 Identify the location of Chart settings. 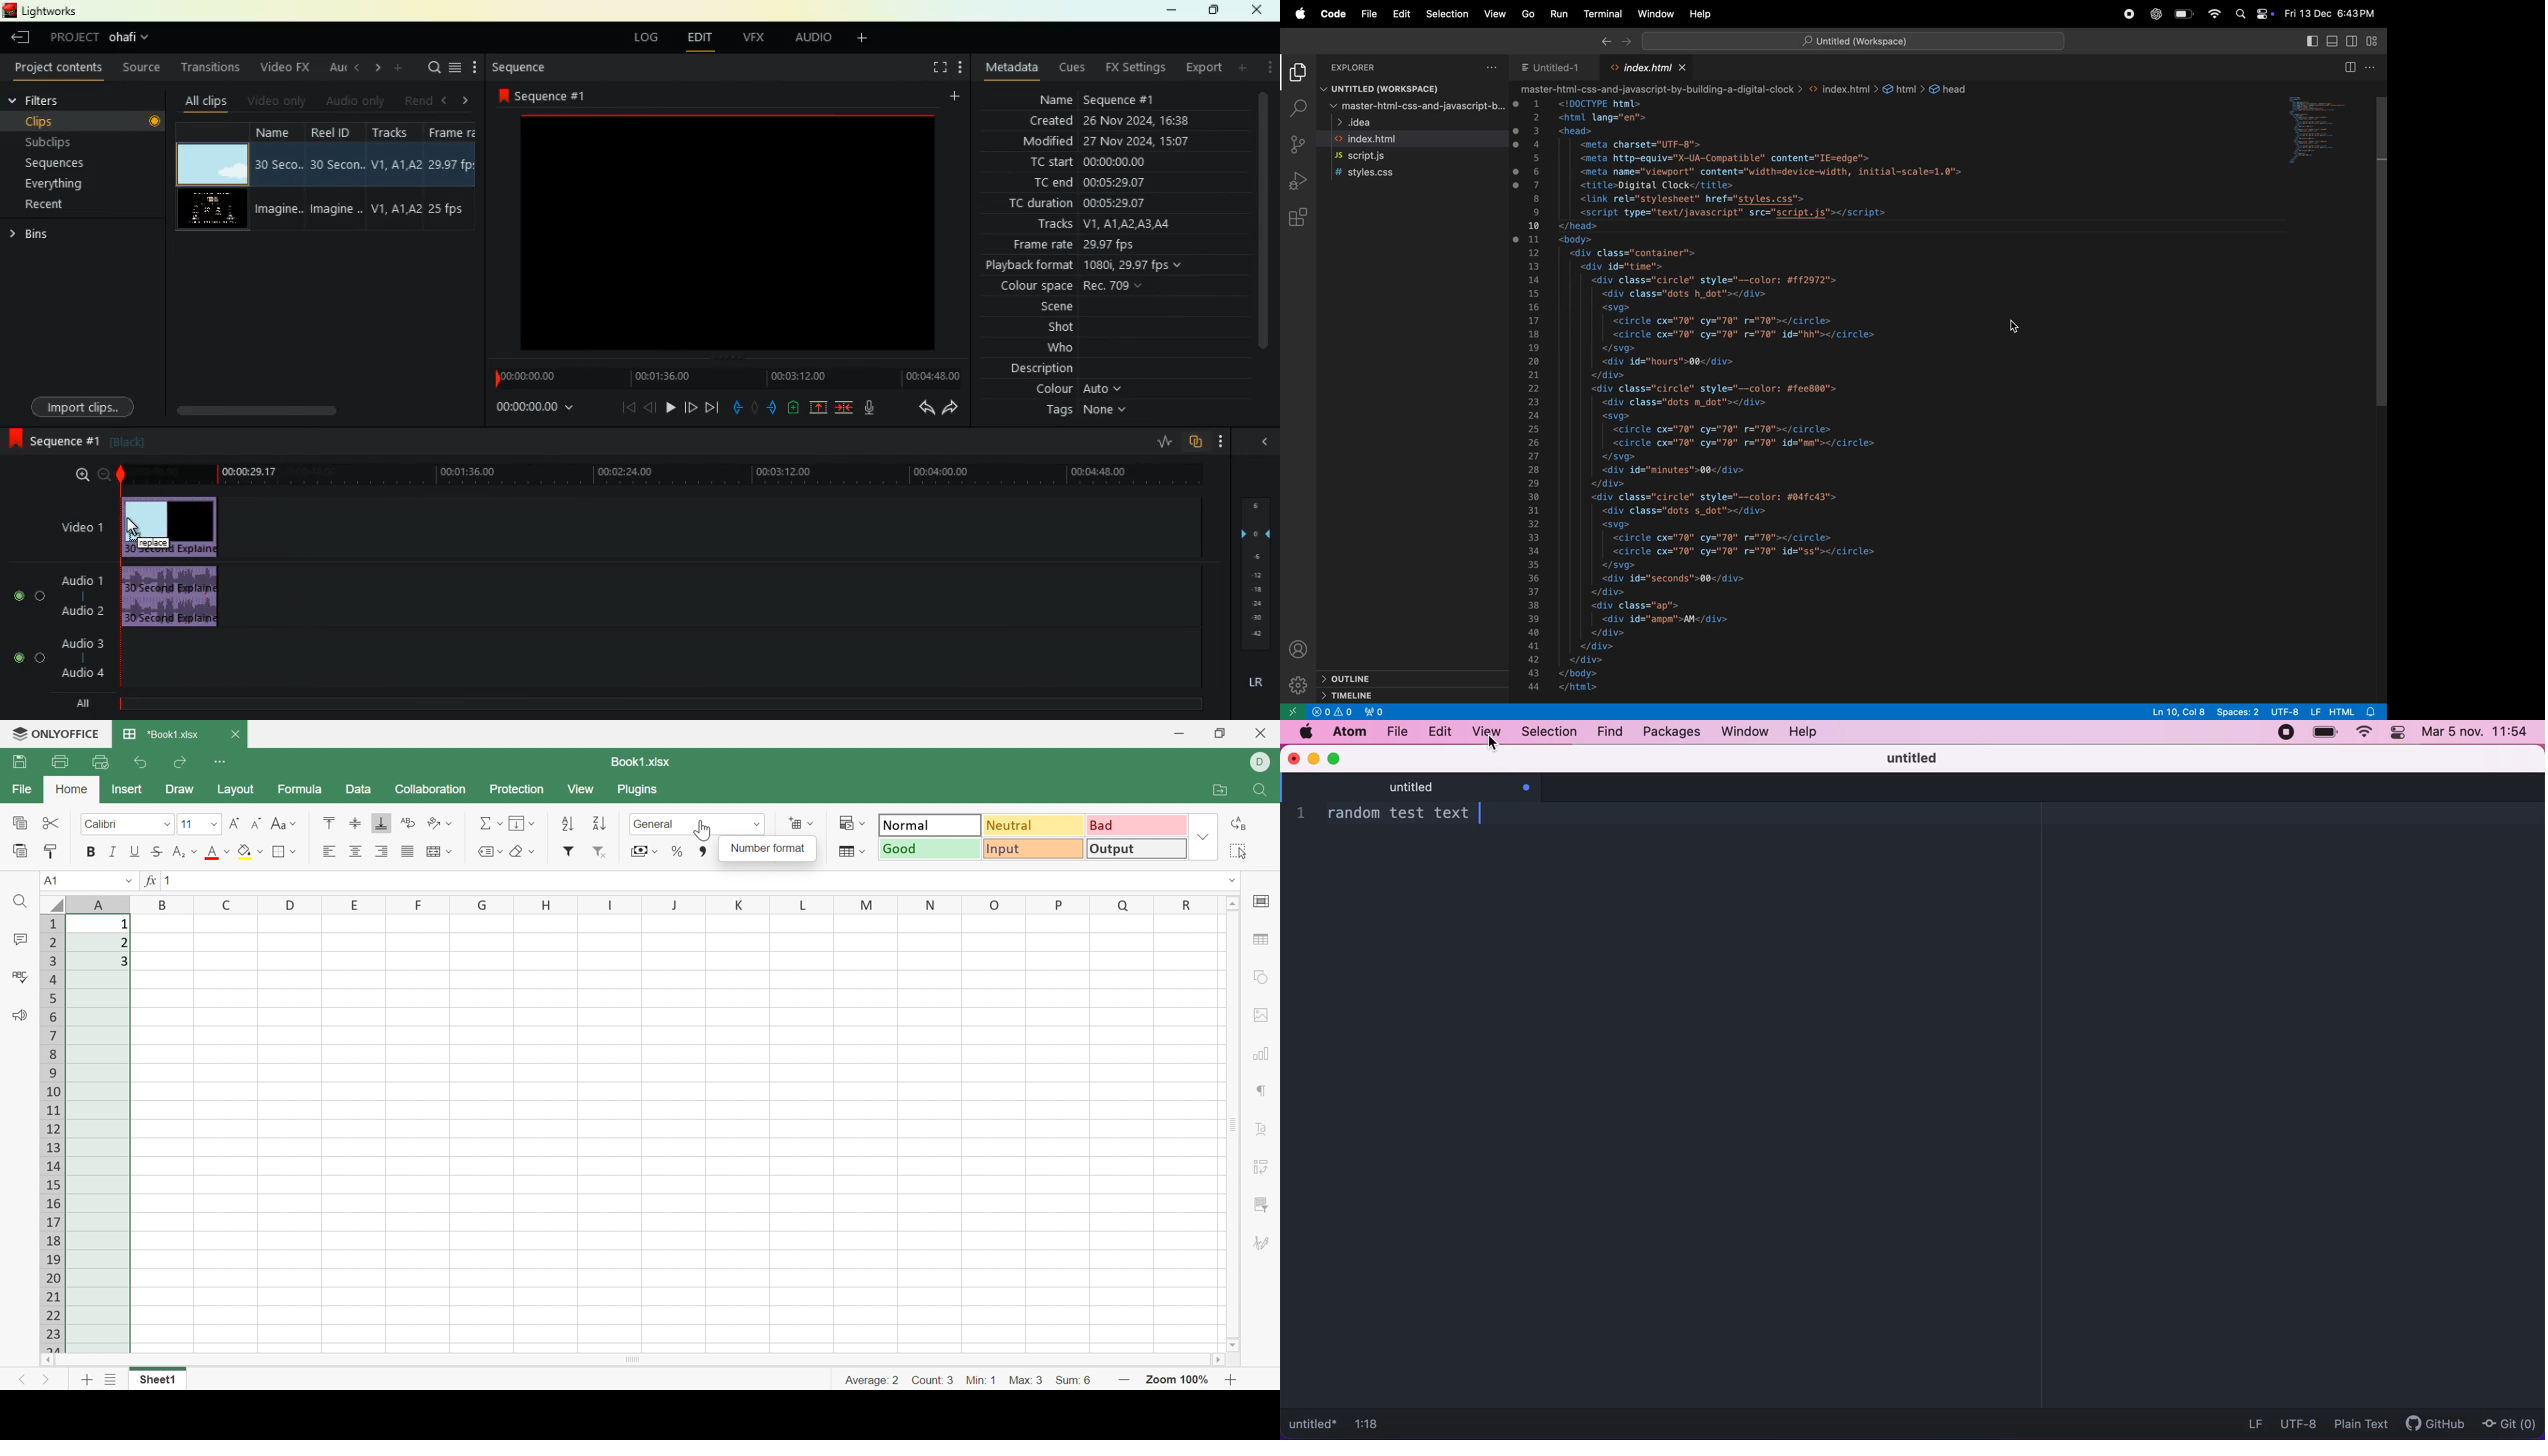
(1265, 1055).